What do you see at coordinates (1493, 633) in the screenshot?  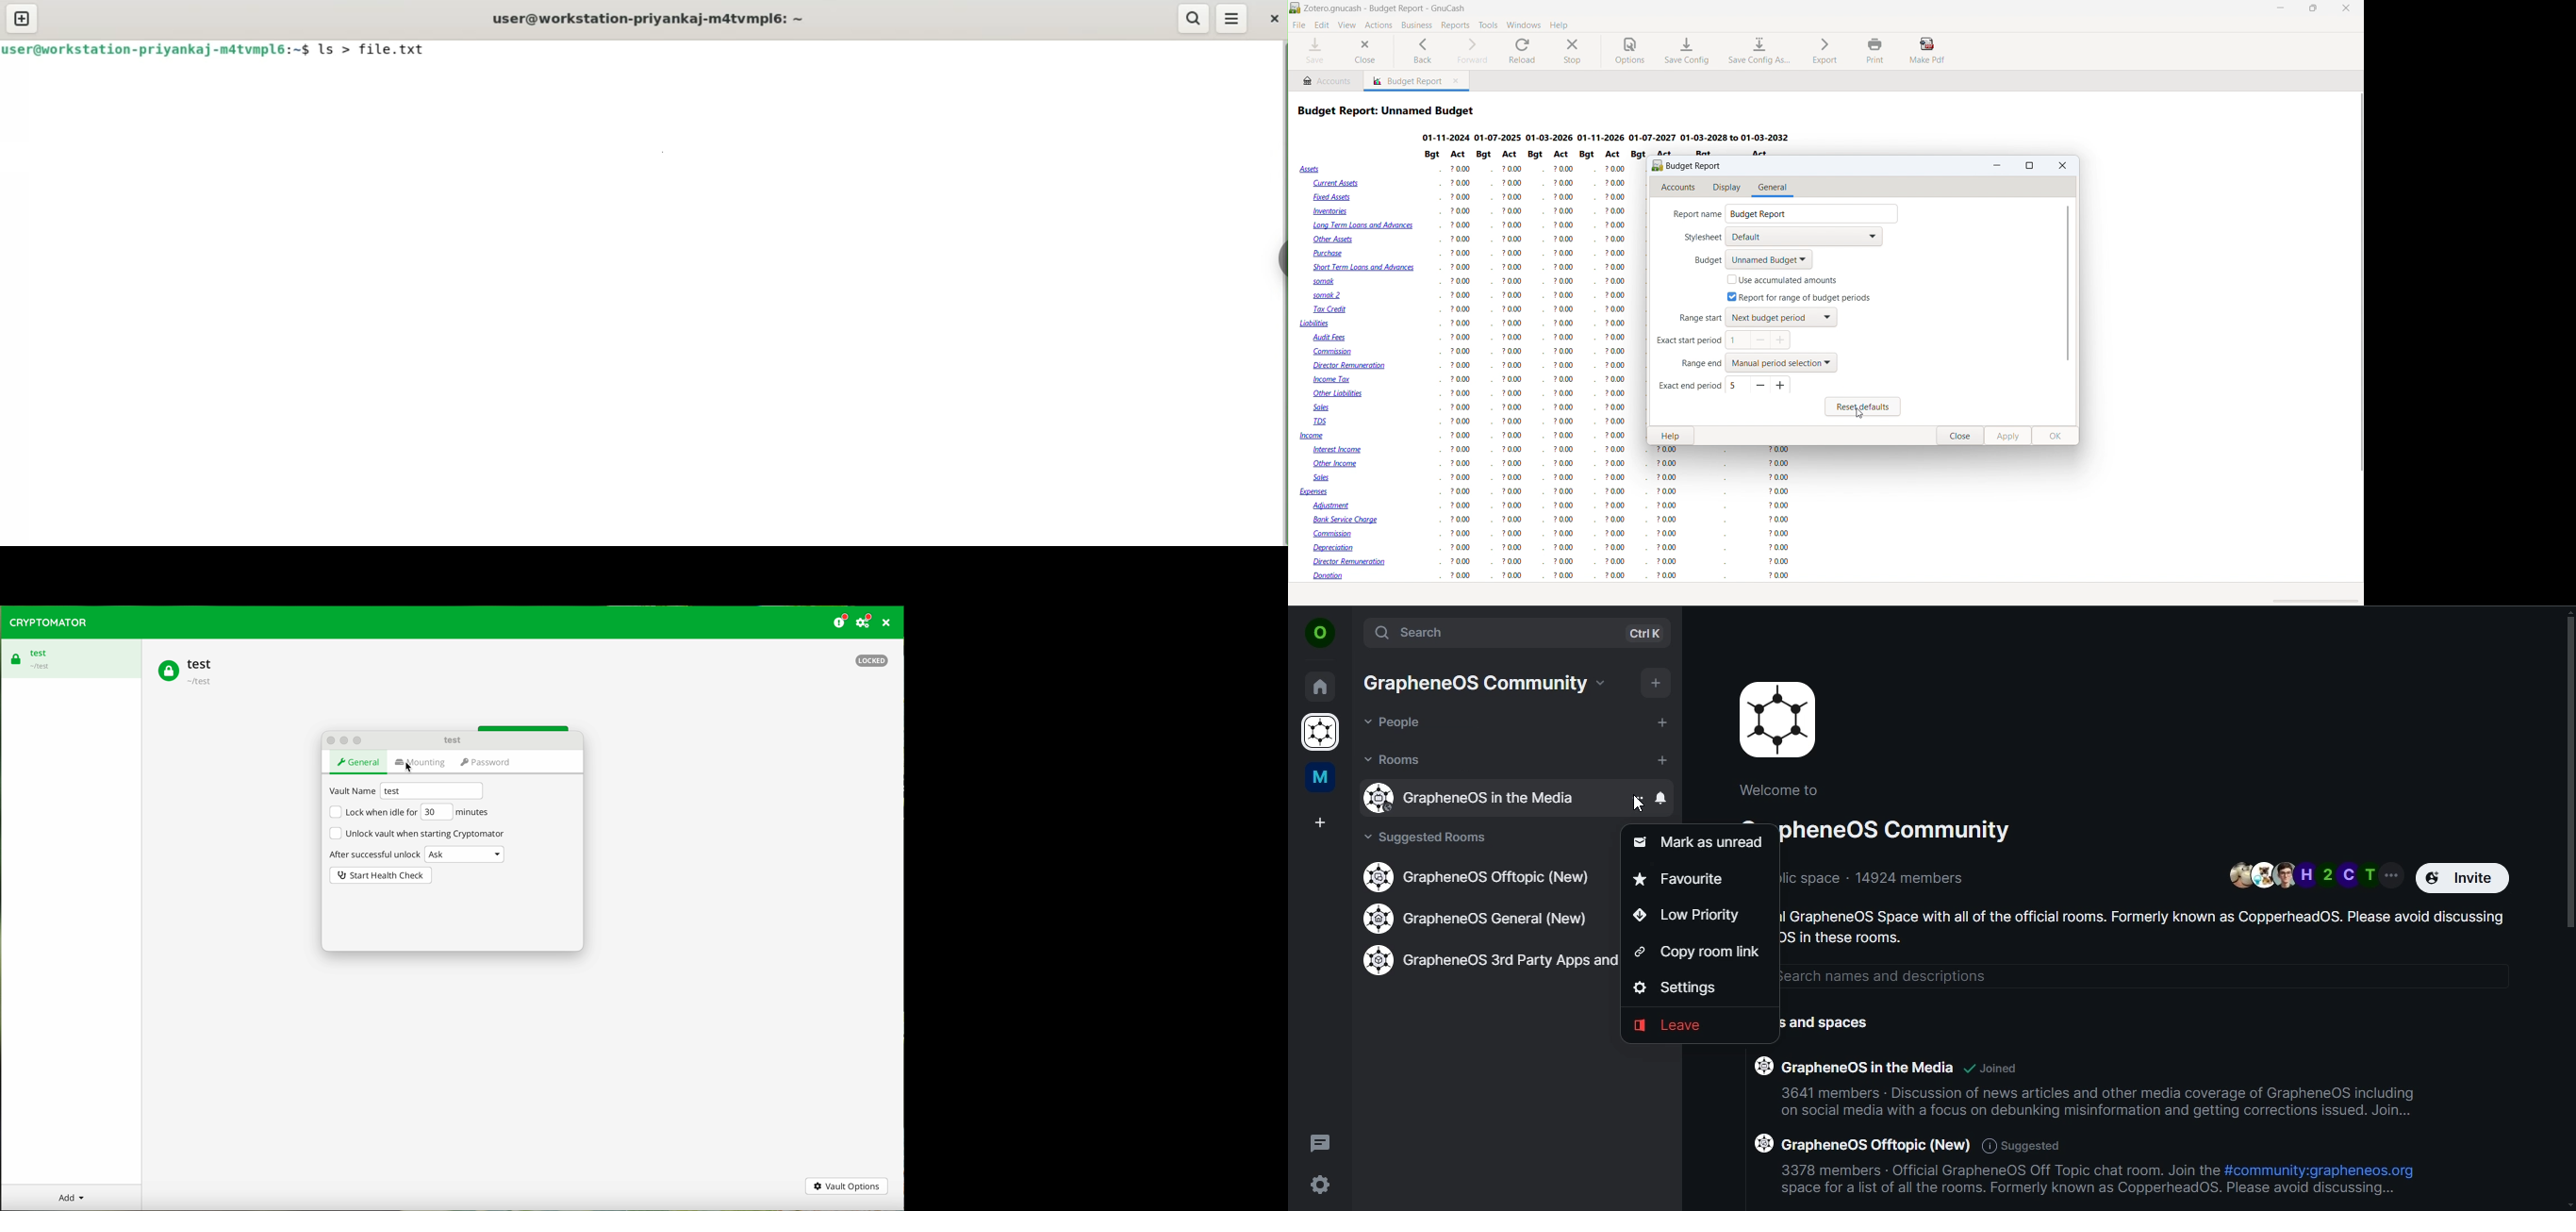 I see `search` at bounding box center [1493, 633].